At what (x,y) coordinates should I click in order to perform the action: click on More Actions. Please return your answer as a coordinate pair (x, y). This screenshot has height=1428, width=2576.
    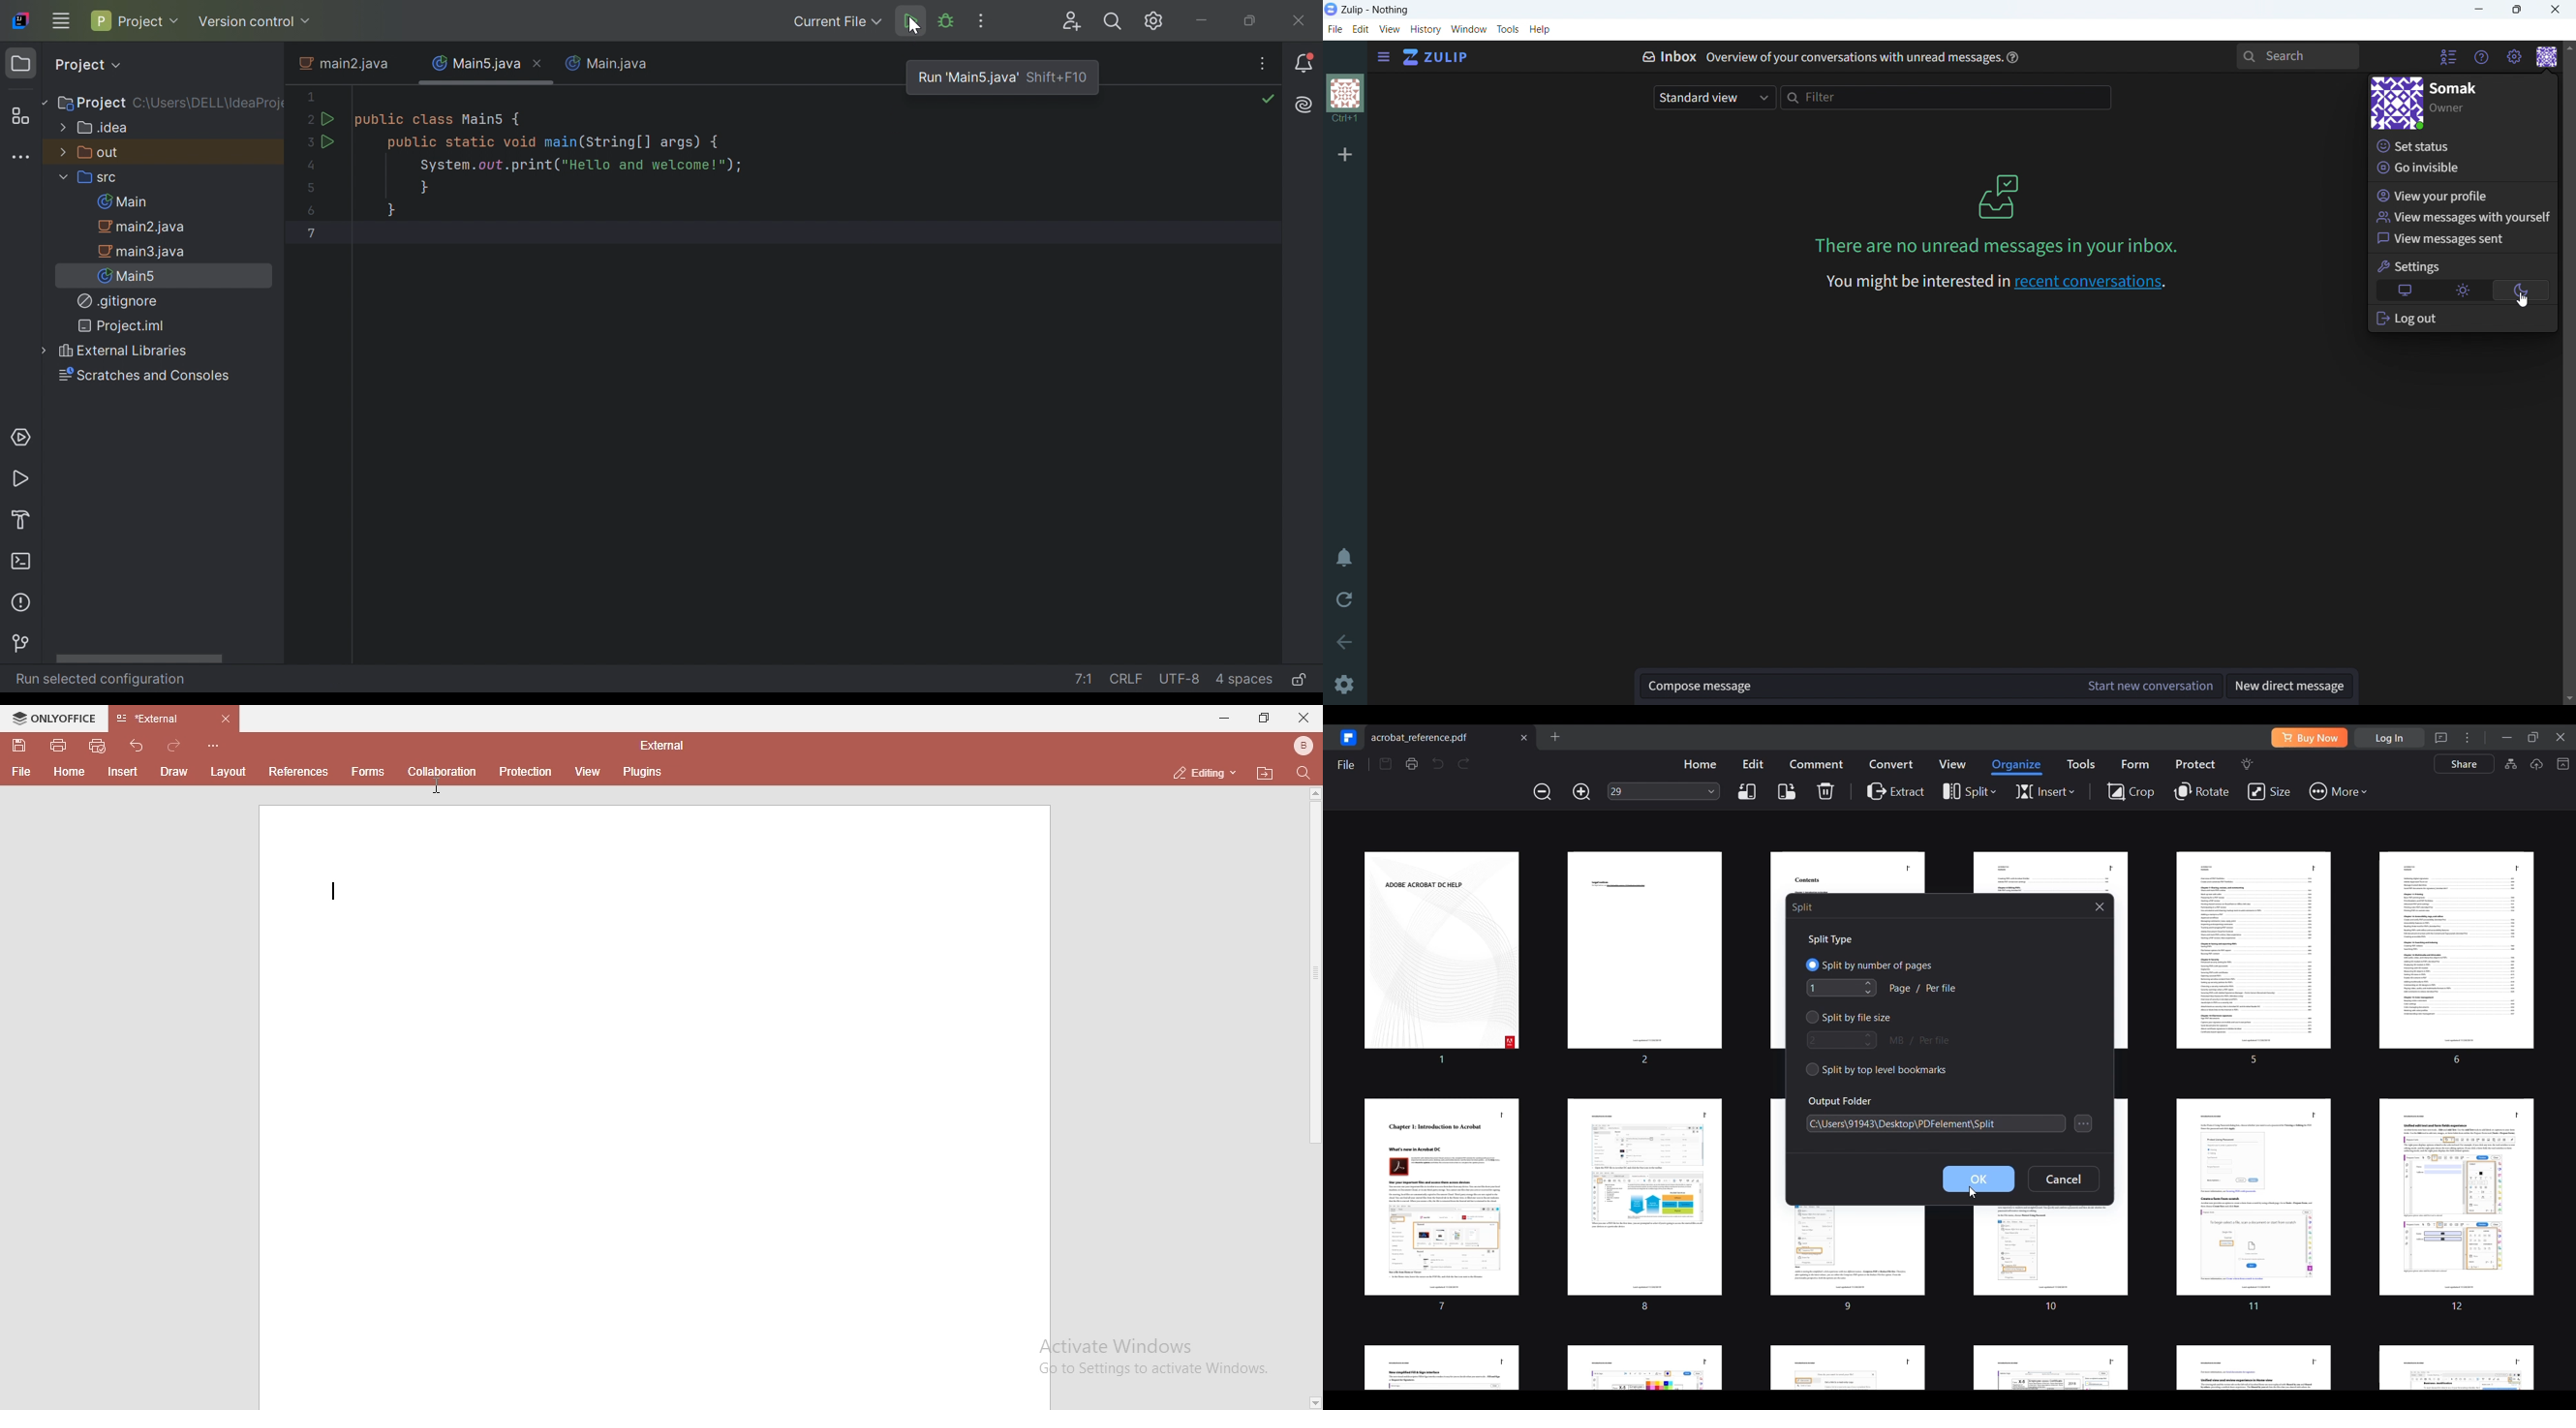
    Looking at the image, I should click on (984, 21).